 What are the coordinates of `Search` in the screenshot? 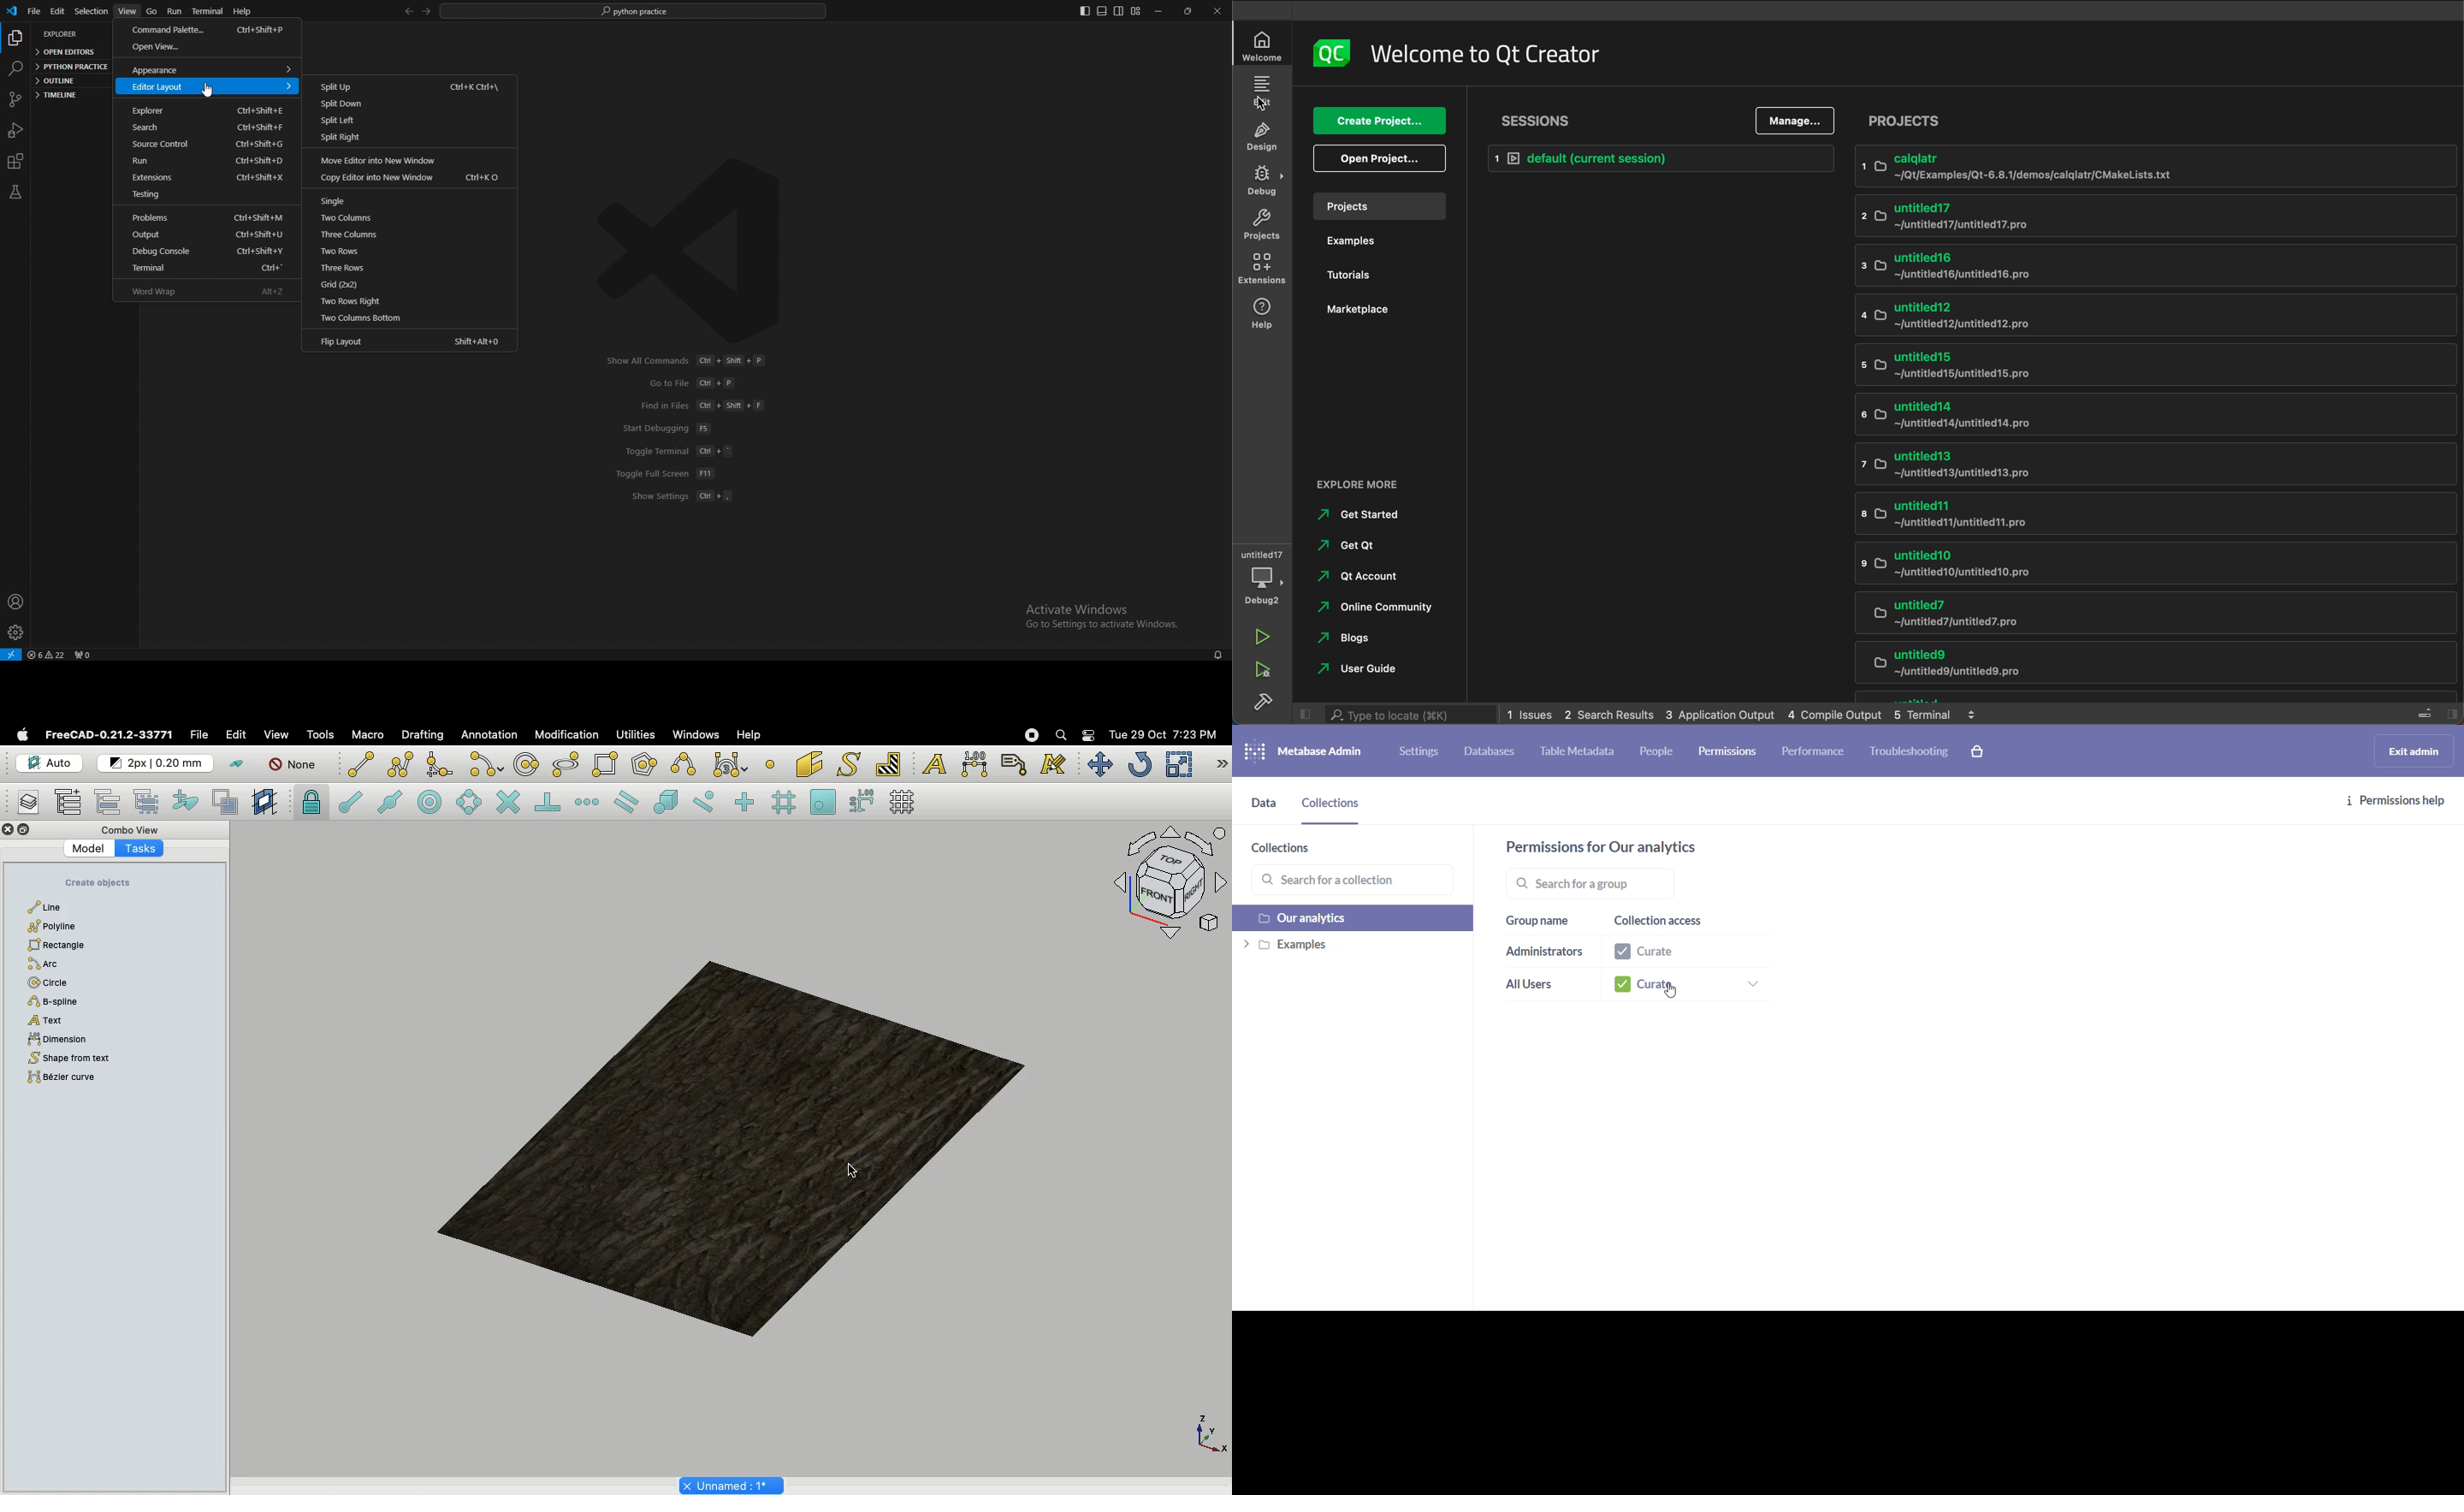 It's located at (1060, 735).